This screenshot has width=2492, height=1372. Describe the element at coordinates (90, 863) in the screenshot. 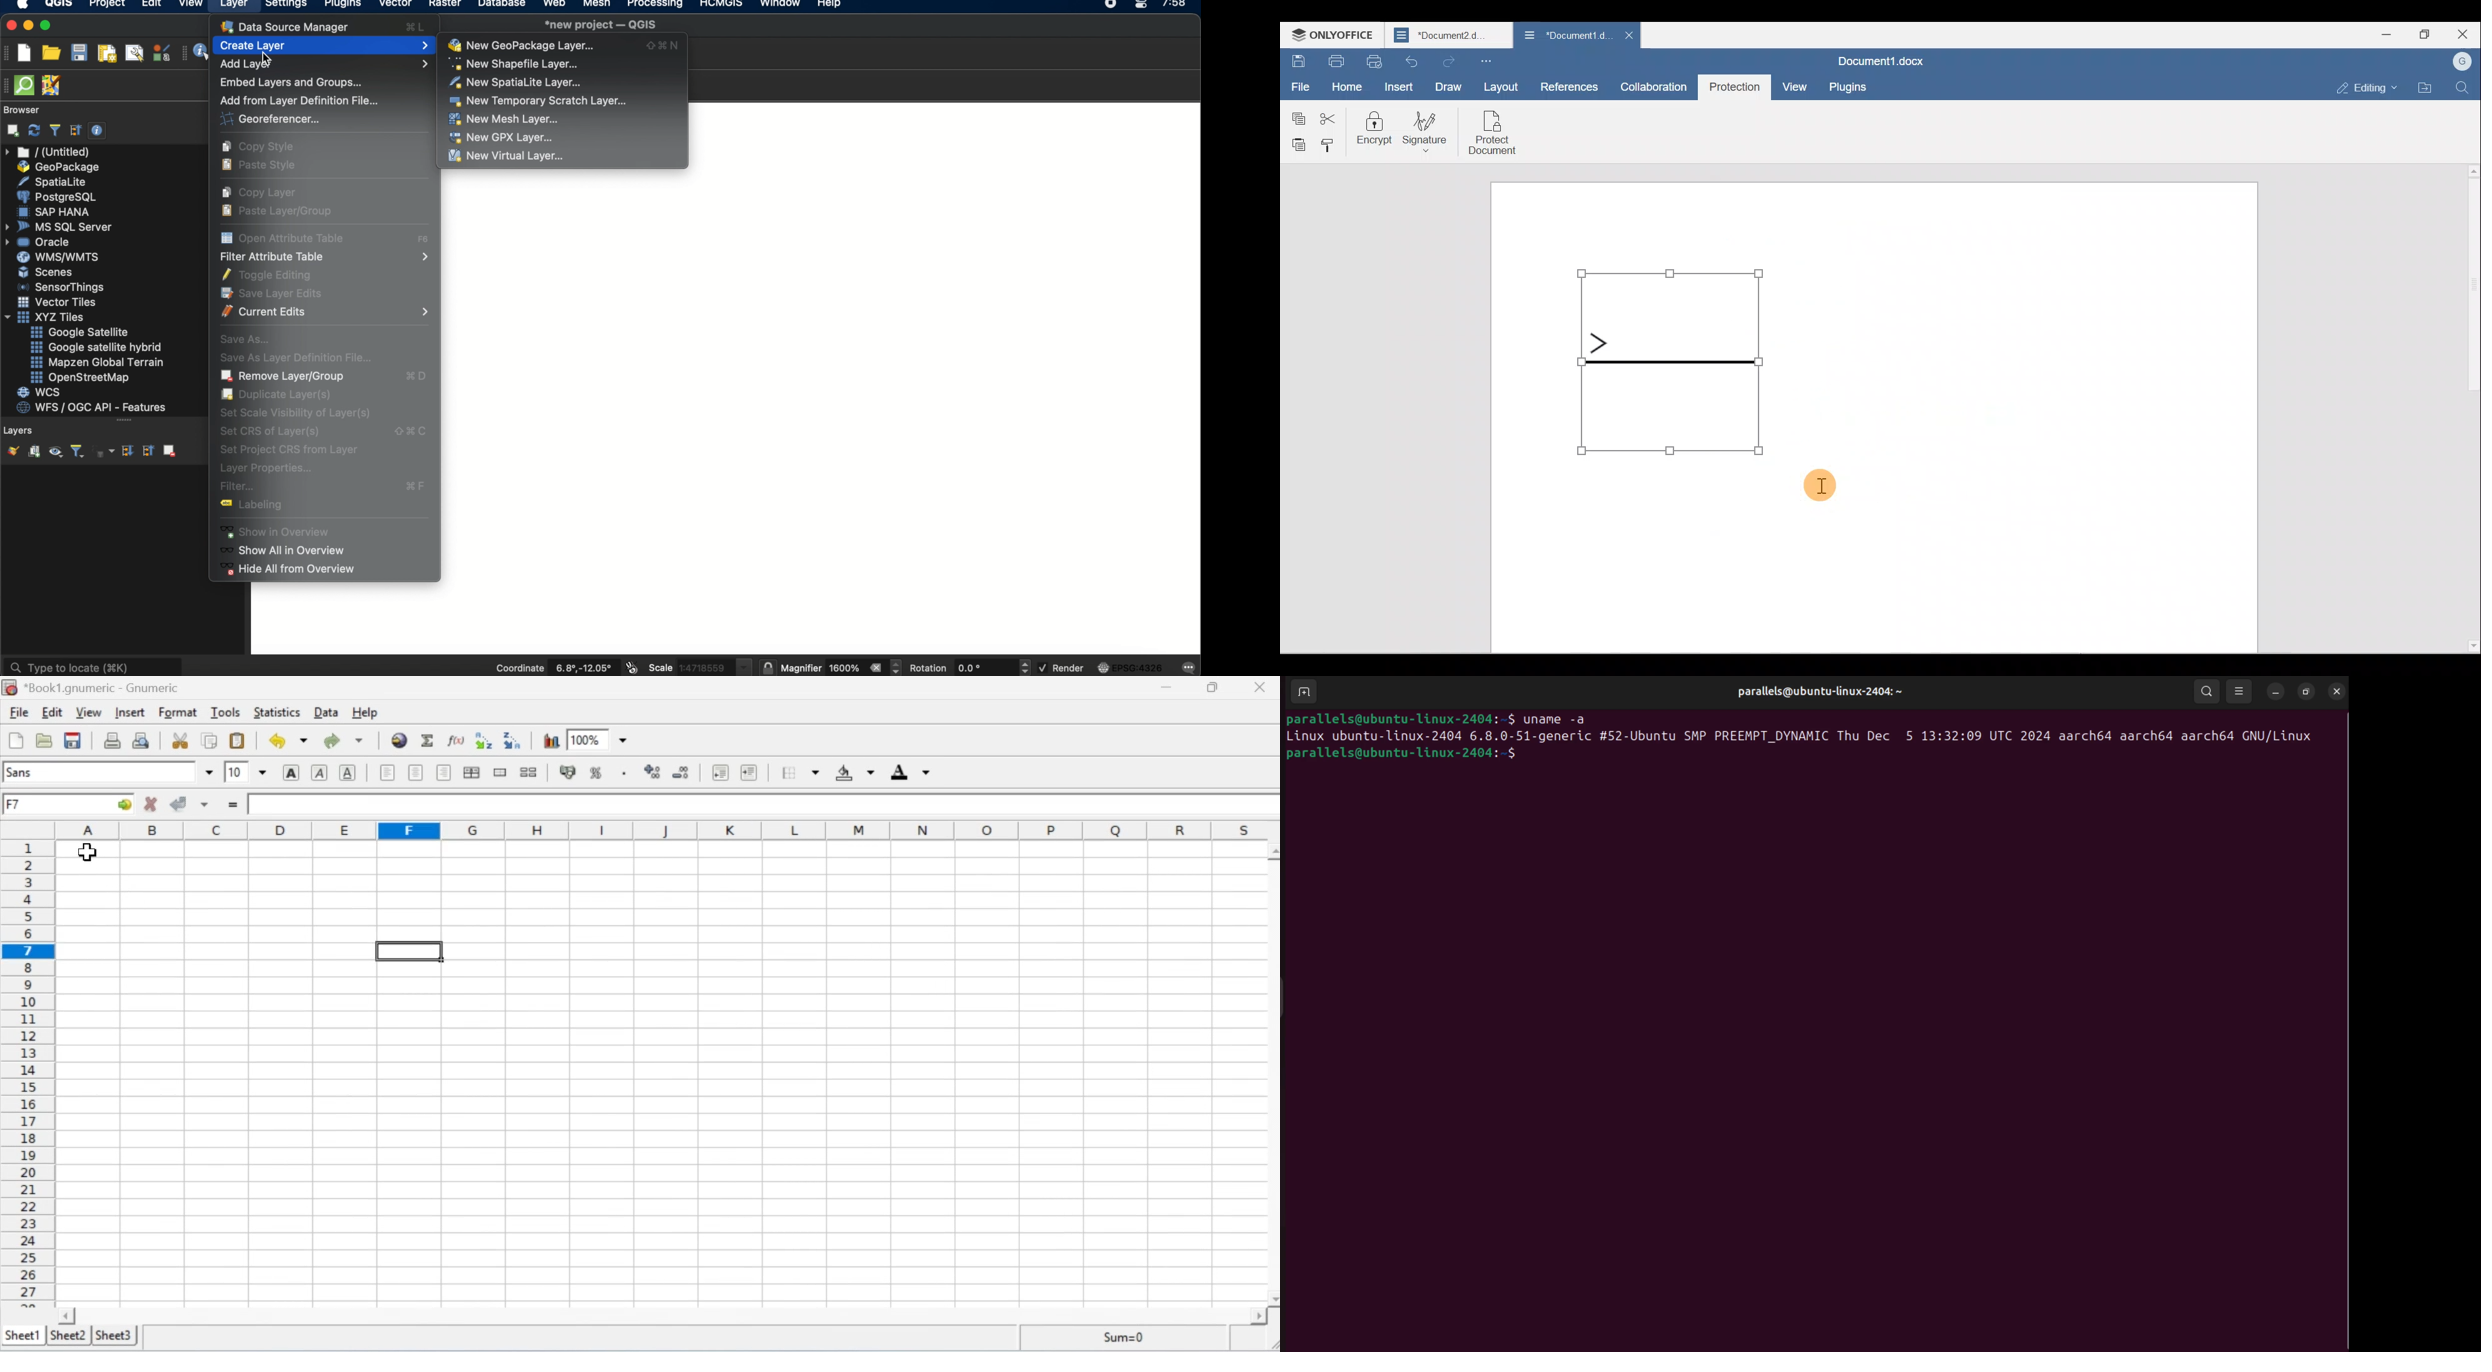

I see `Cursor hovering on cell A1` at that location.